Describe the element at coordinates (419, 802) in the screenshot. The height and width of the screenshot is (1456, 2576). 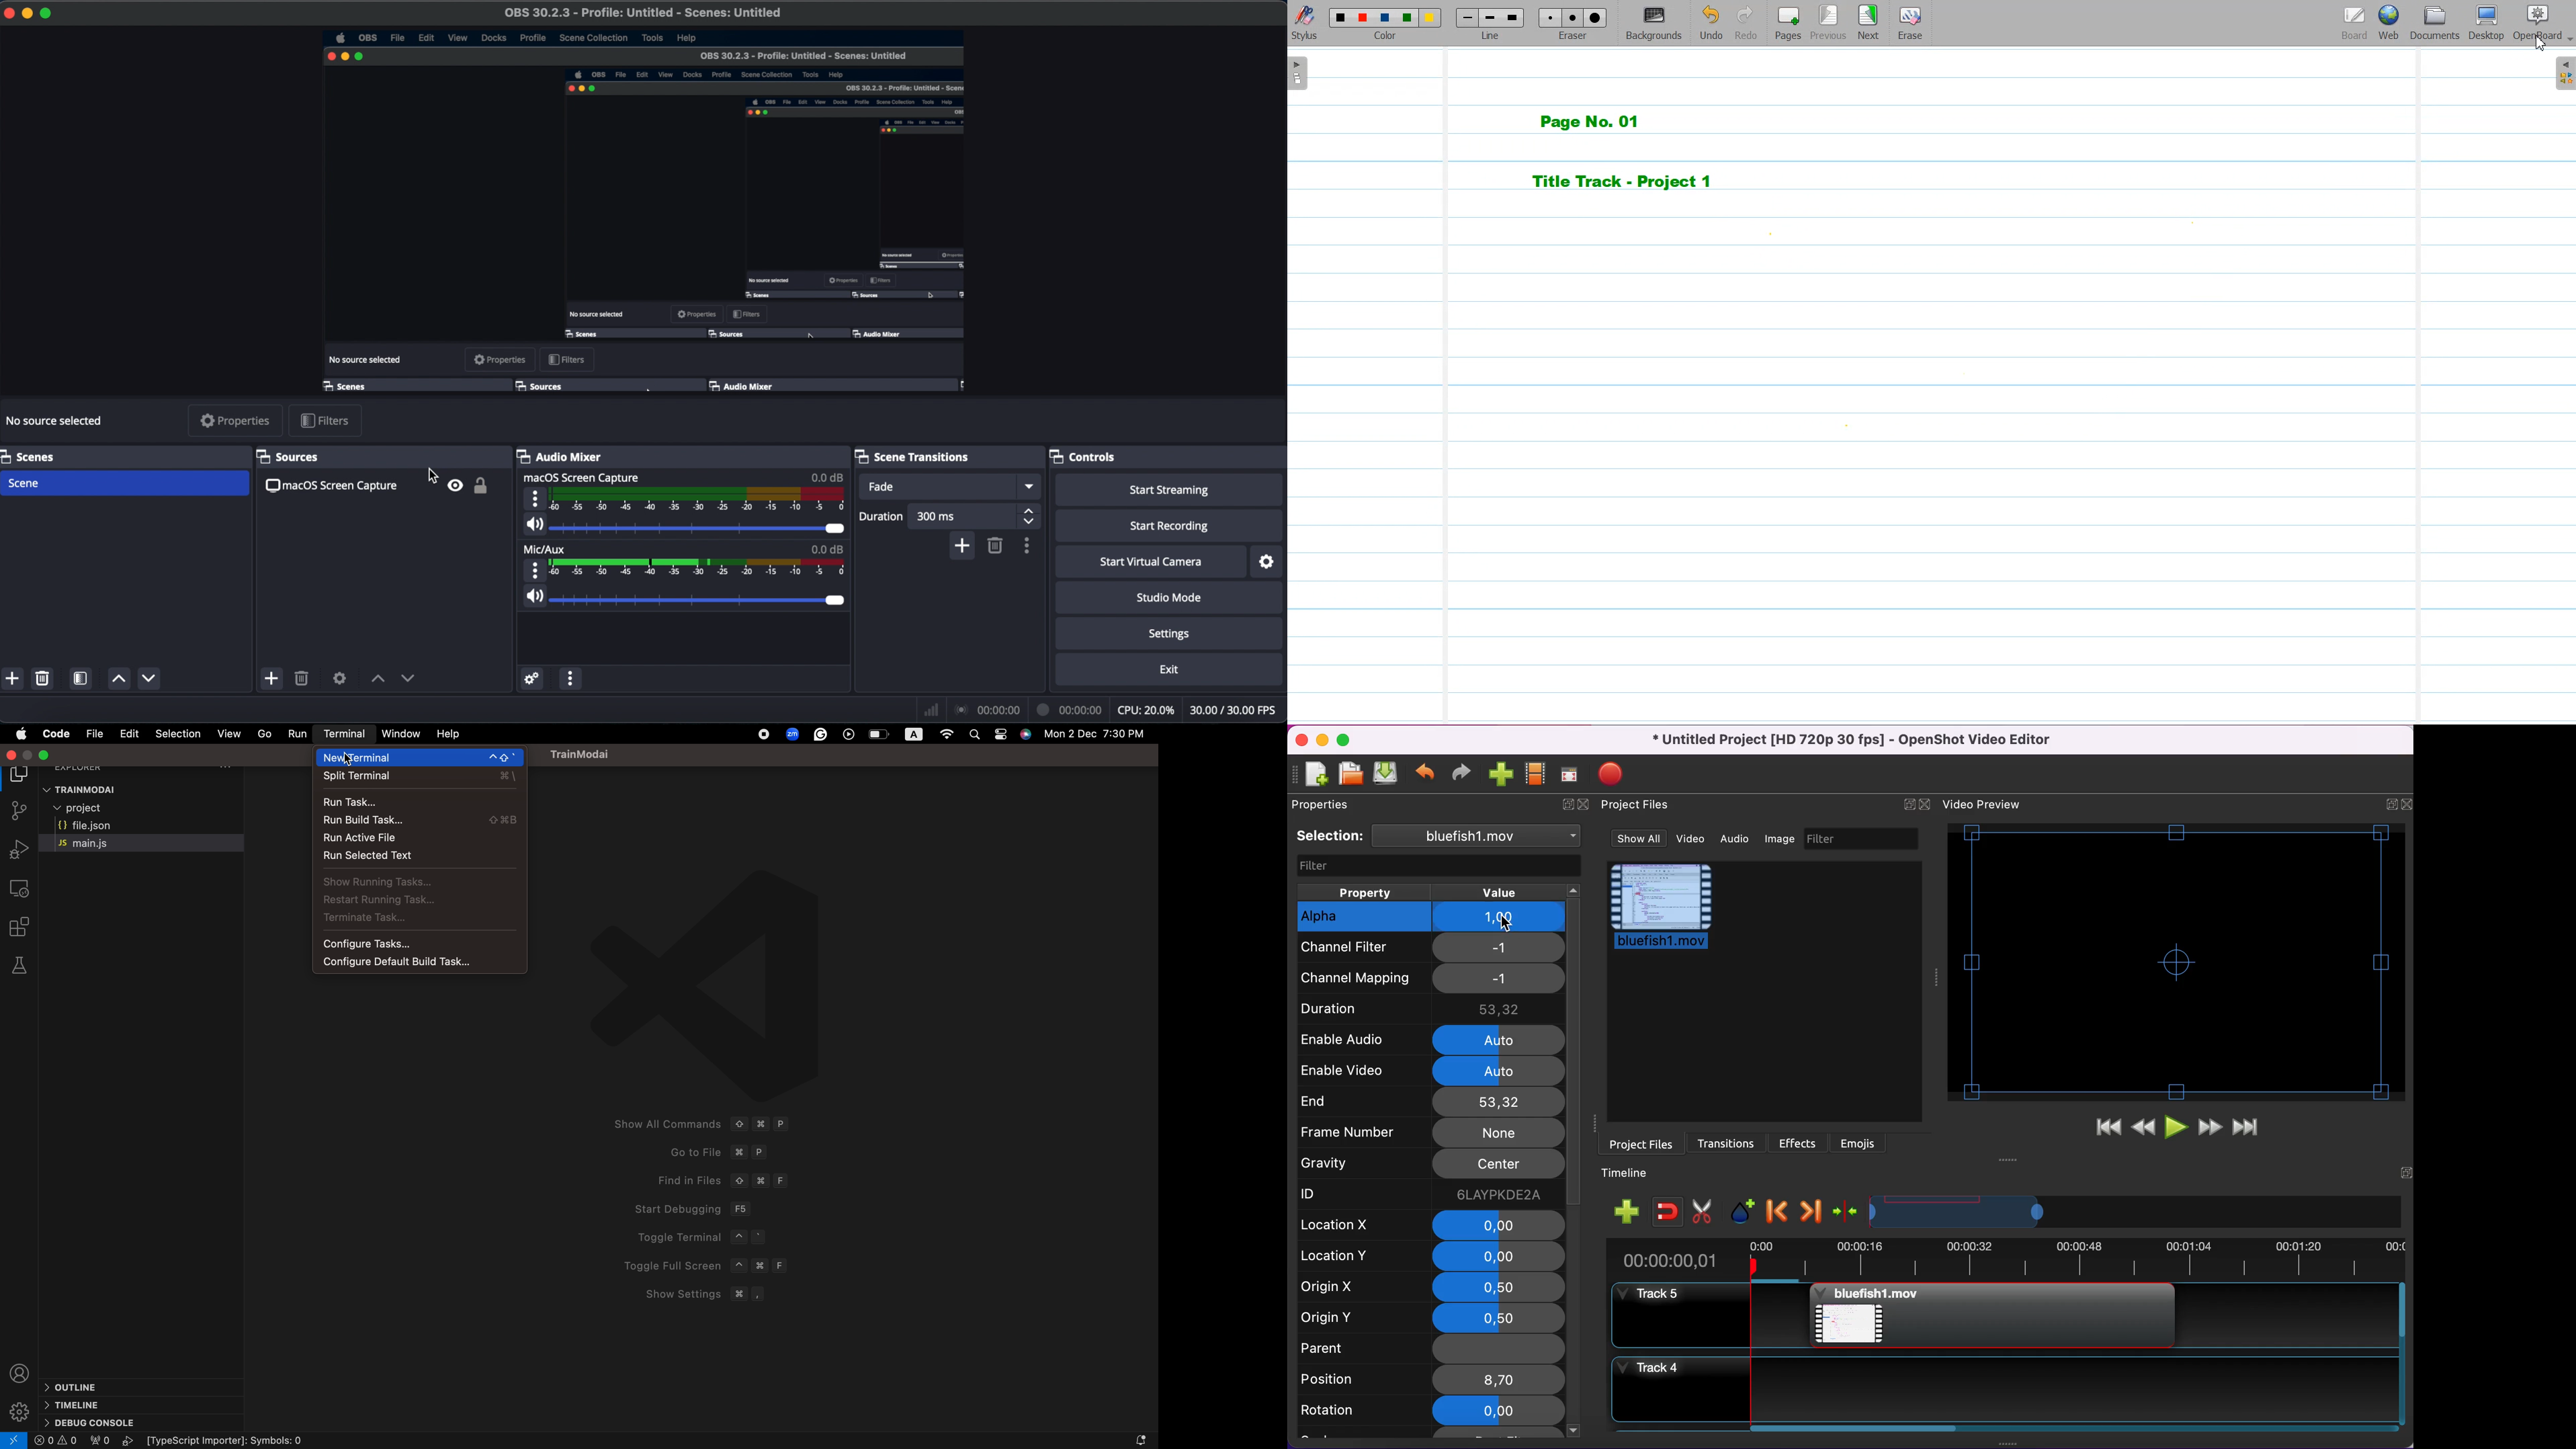
I see `run task` at that location.